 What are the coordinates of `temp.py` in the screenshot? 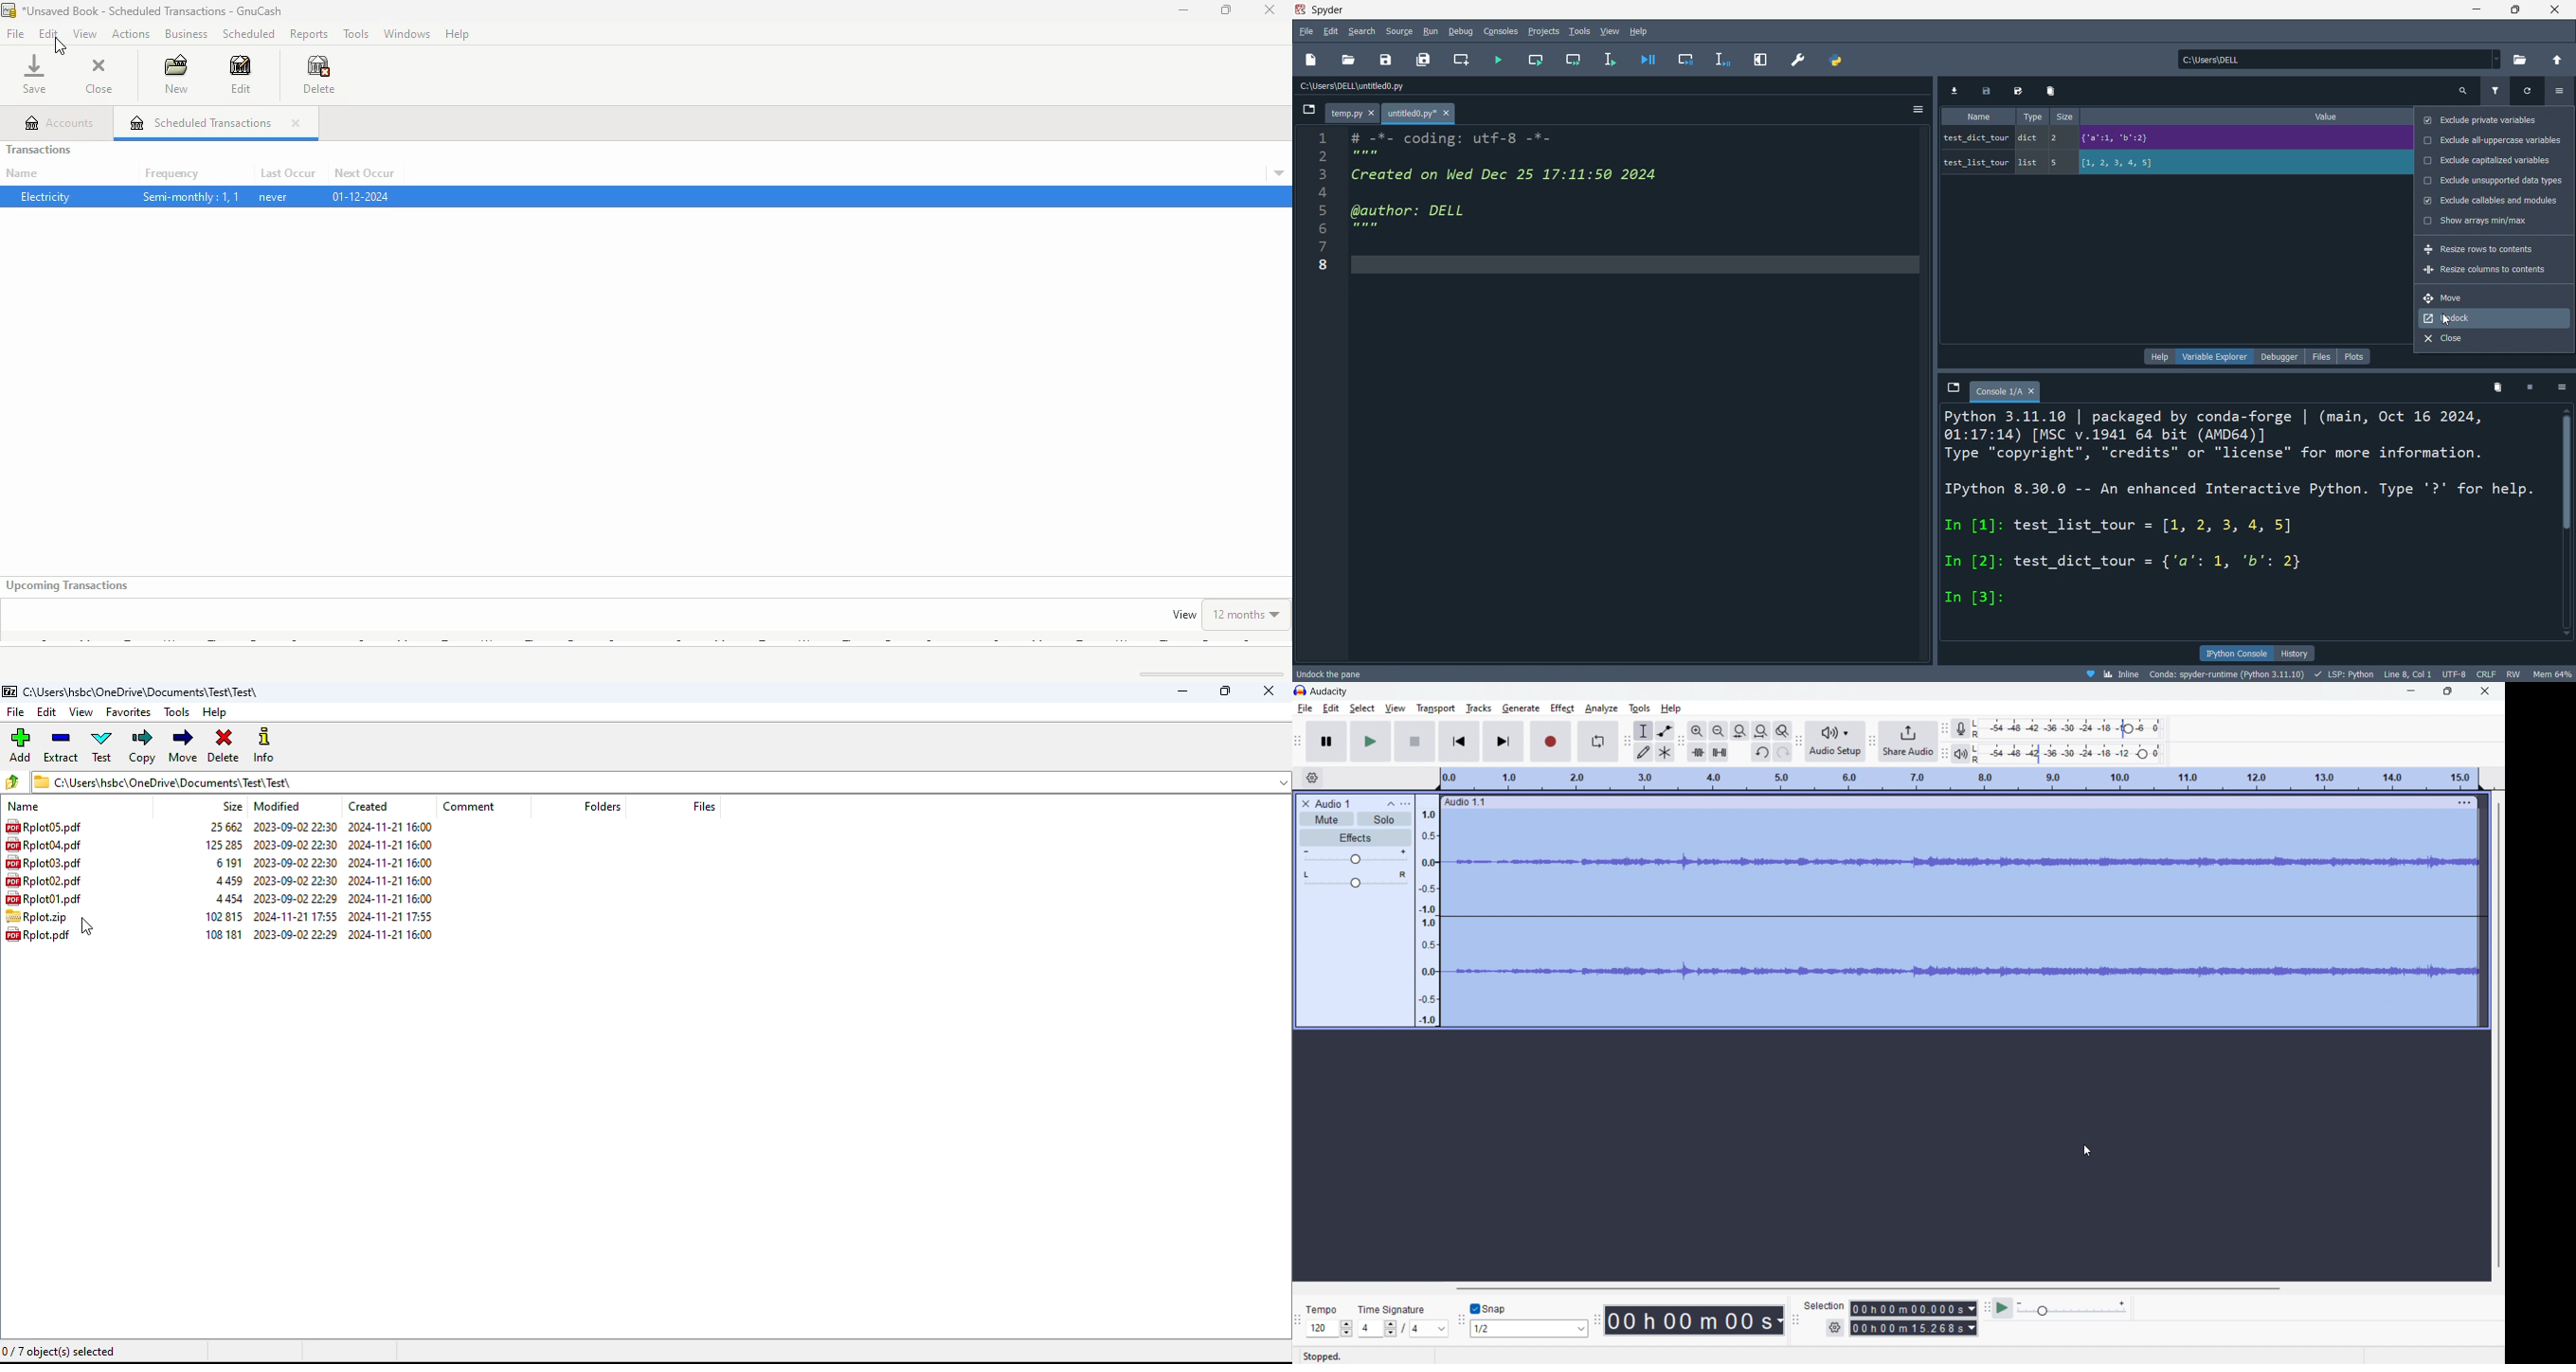 It's located at (1351, 114).